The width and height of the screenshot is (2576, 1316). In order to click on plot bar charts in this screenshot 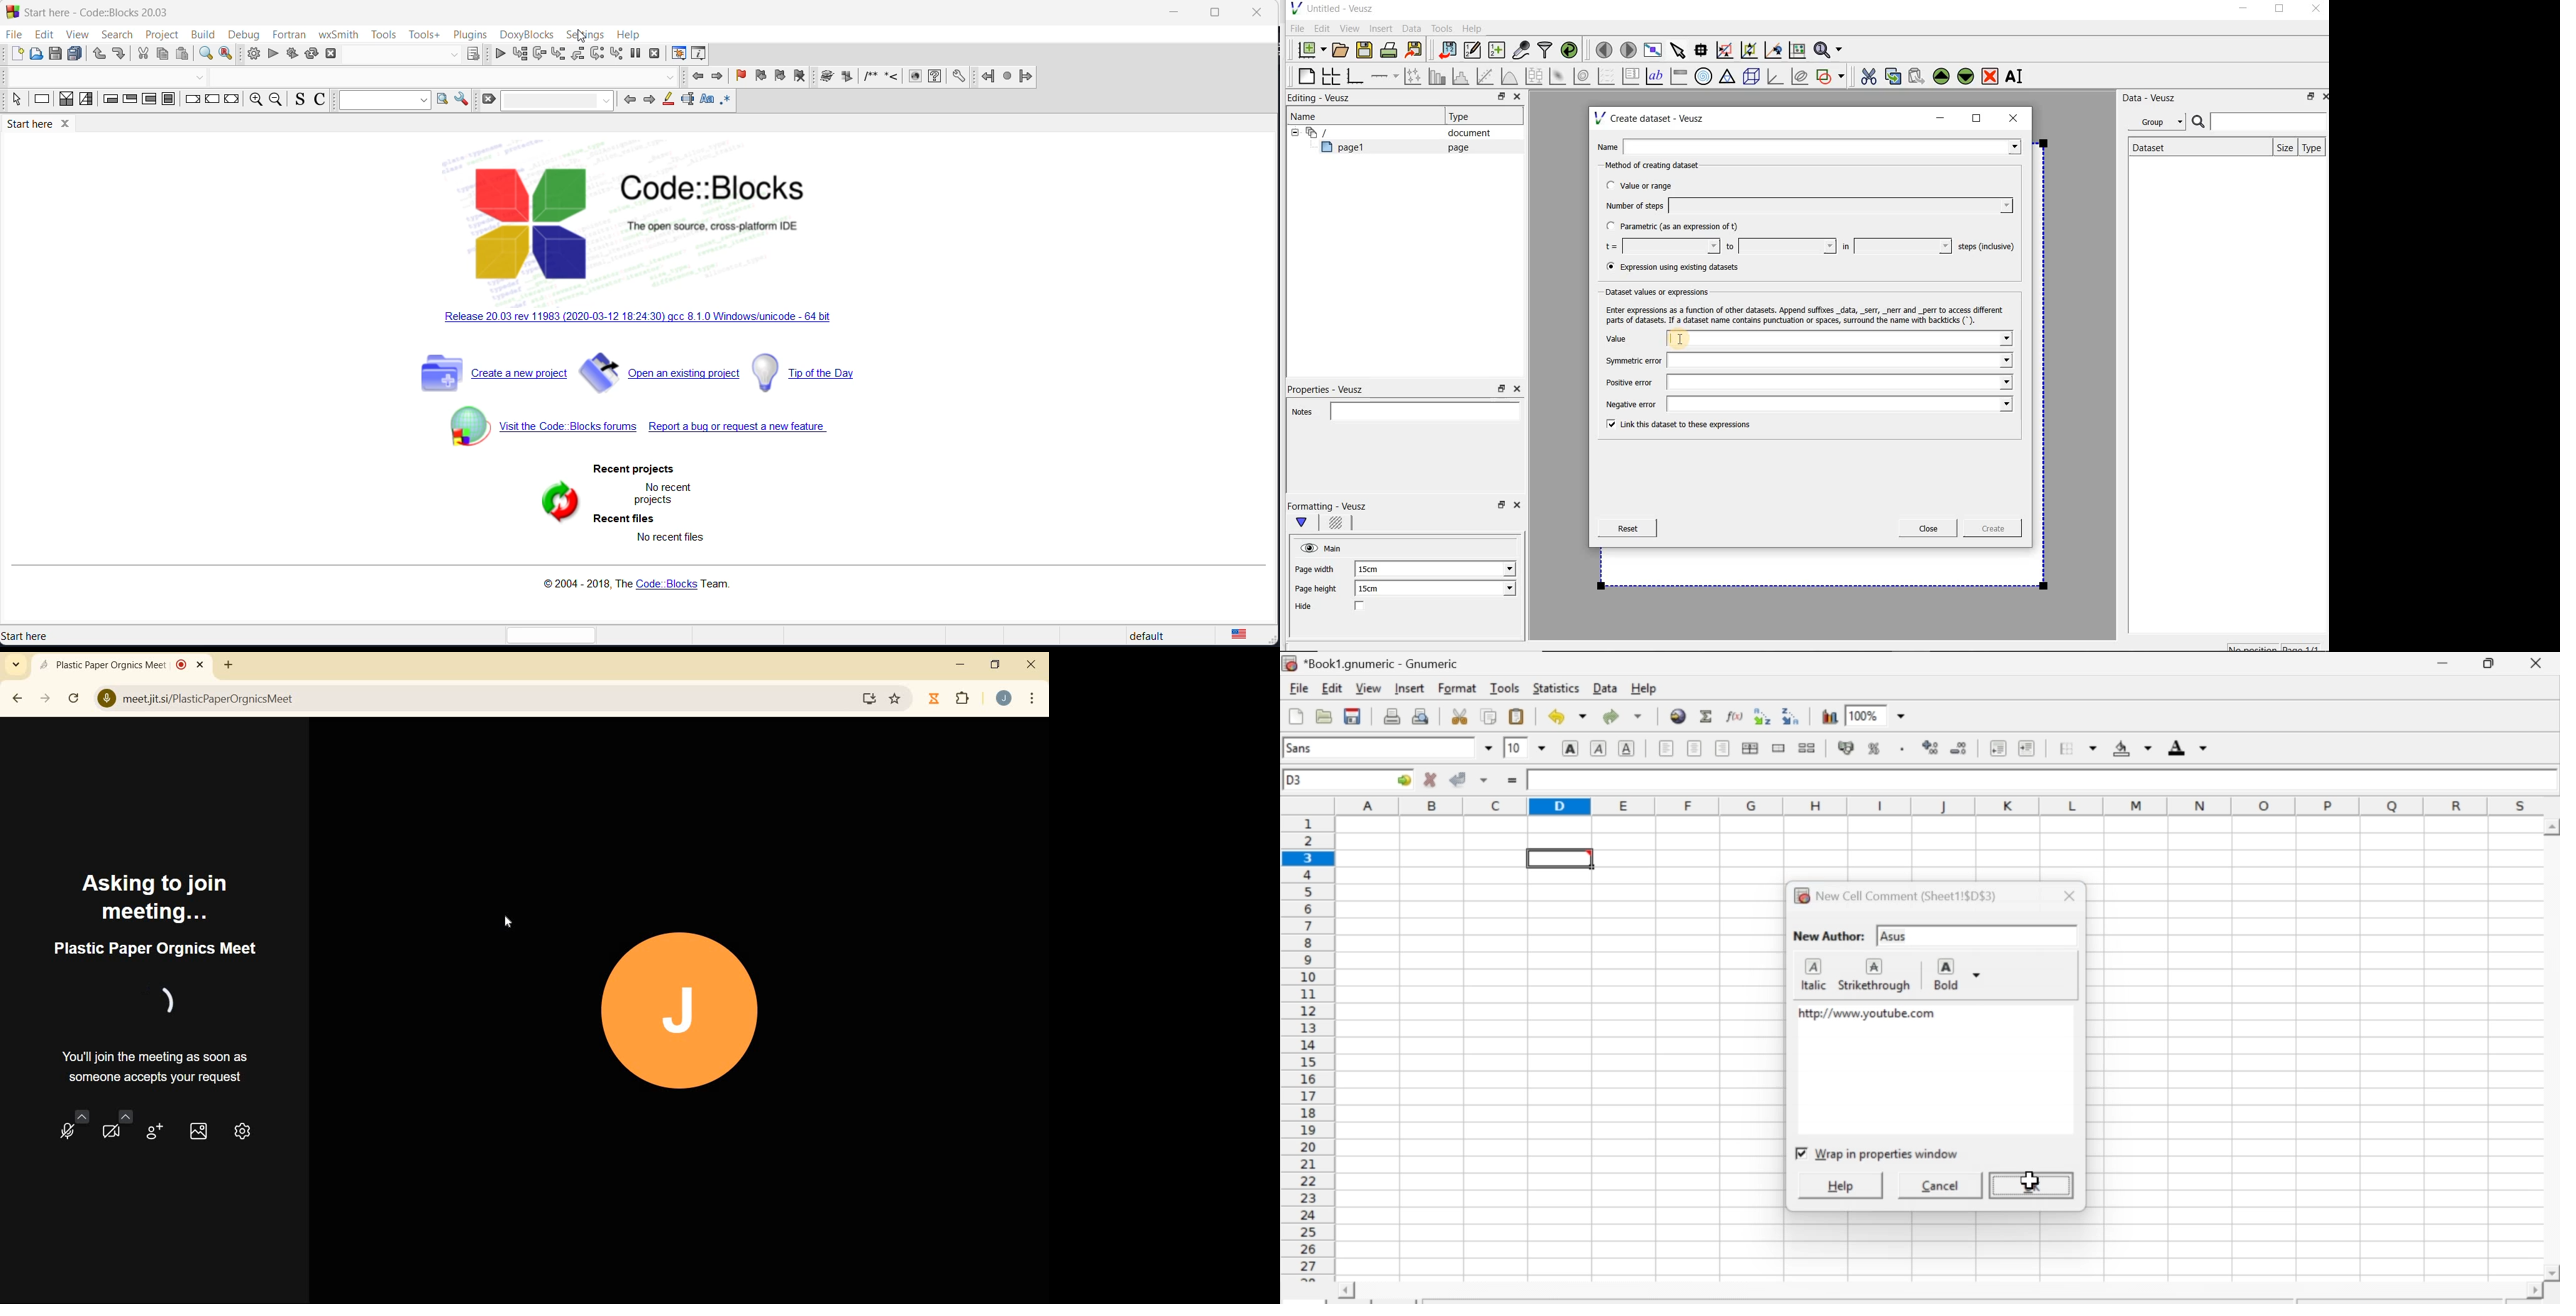, I will do `click(1437, 76)`.